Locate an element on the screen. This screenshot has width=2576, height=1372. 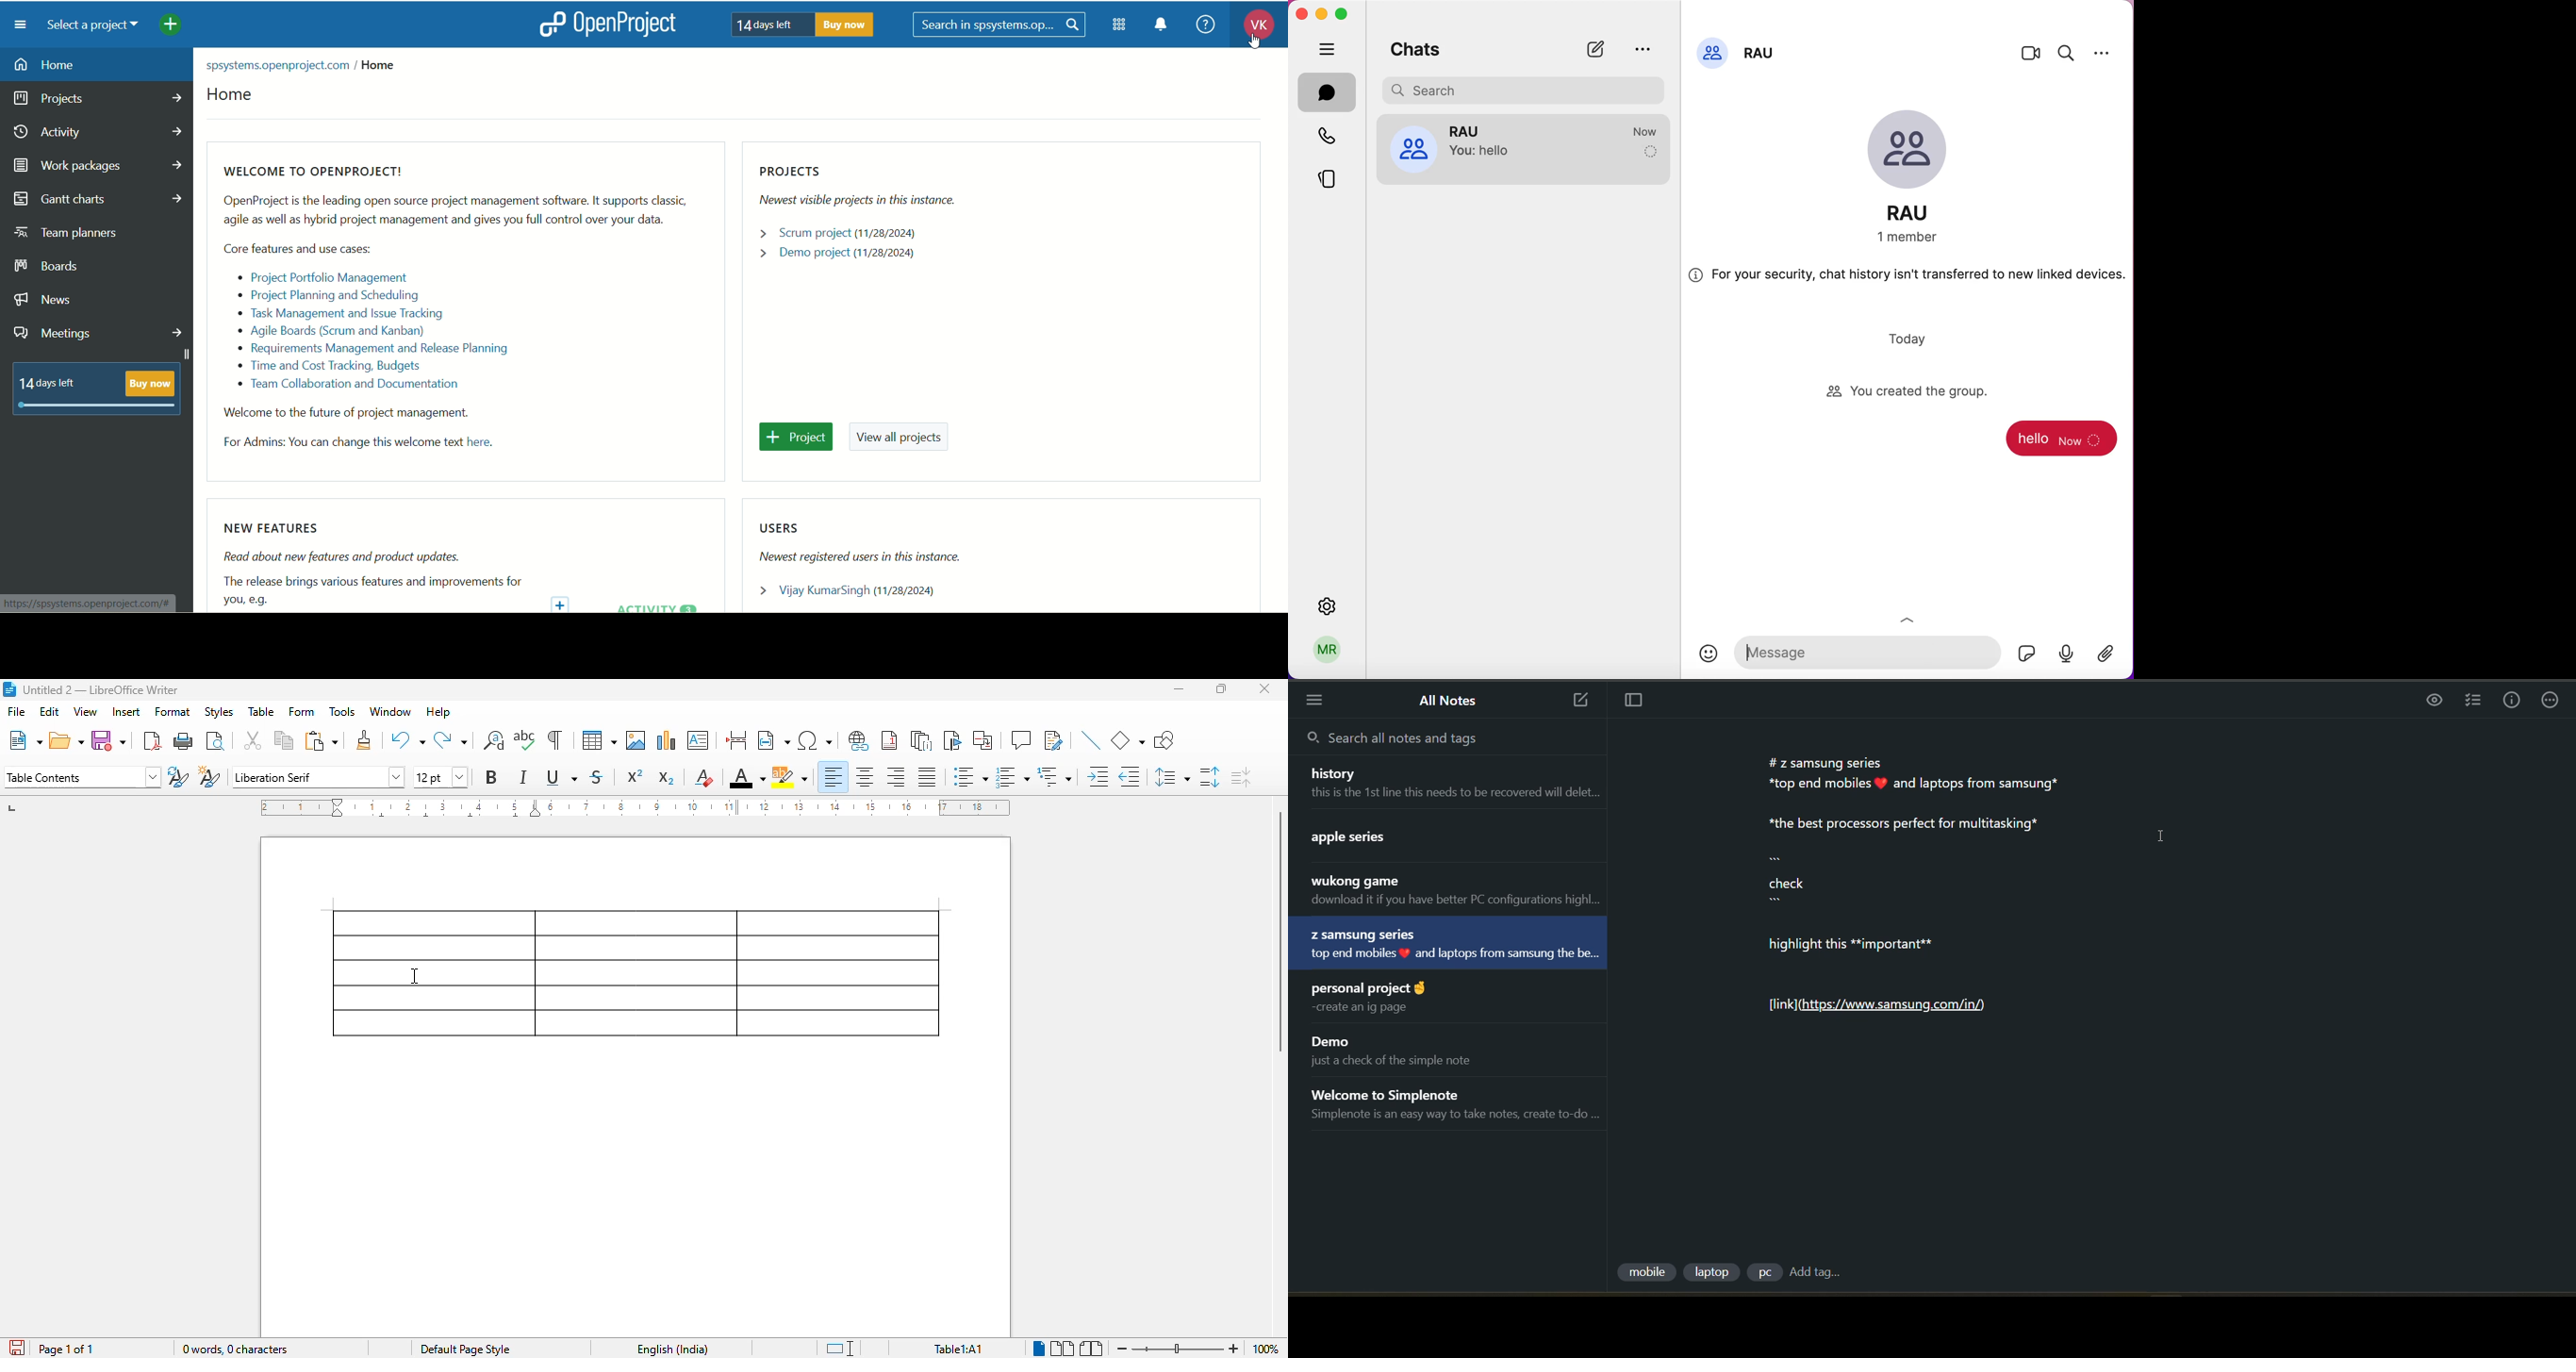
home is located at coordinates (99, 65).